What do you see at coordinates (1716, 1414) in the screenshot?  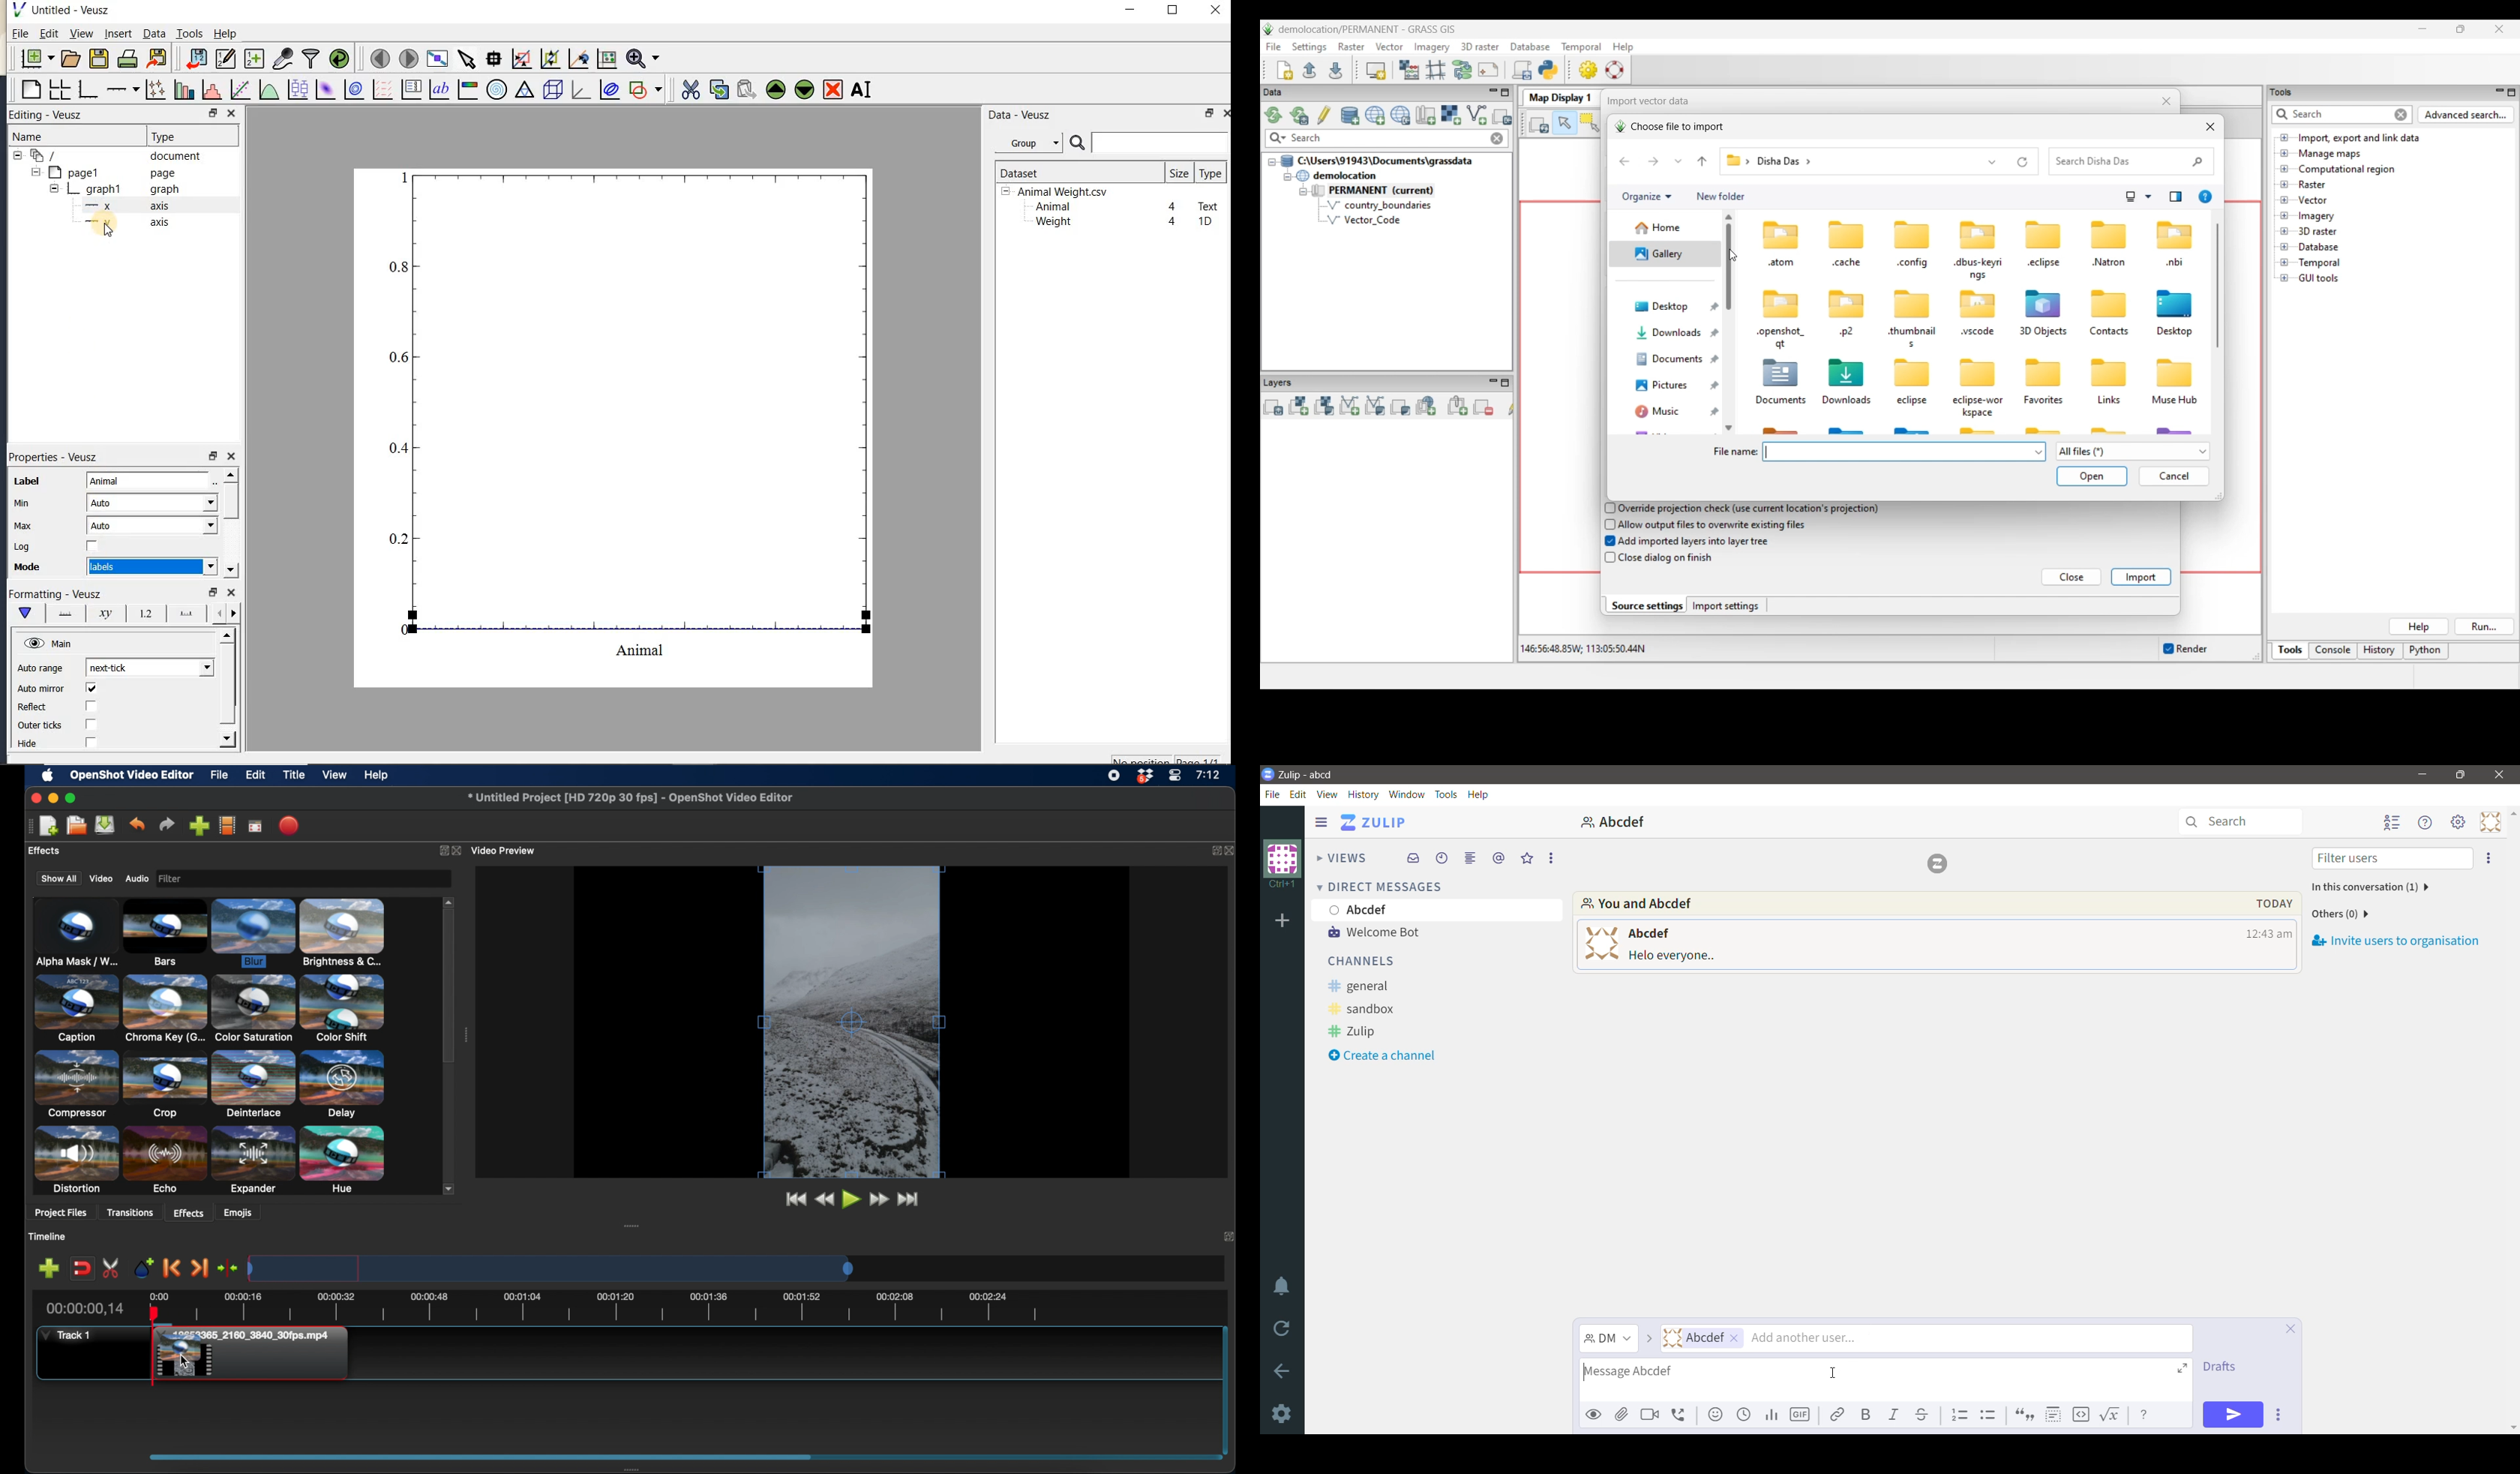 I see `Add emoji` at bounding box center [1716, 1414].